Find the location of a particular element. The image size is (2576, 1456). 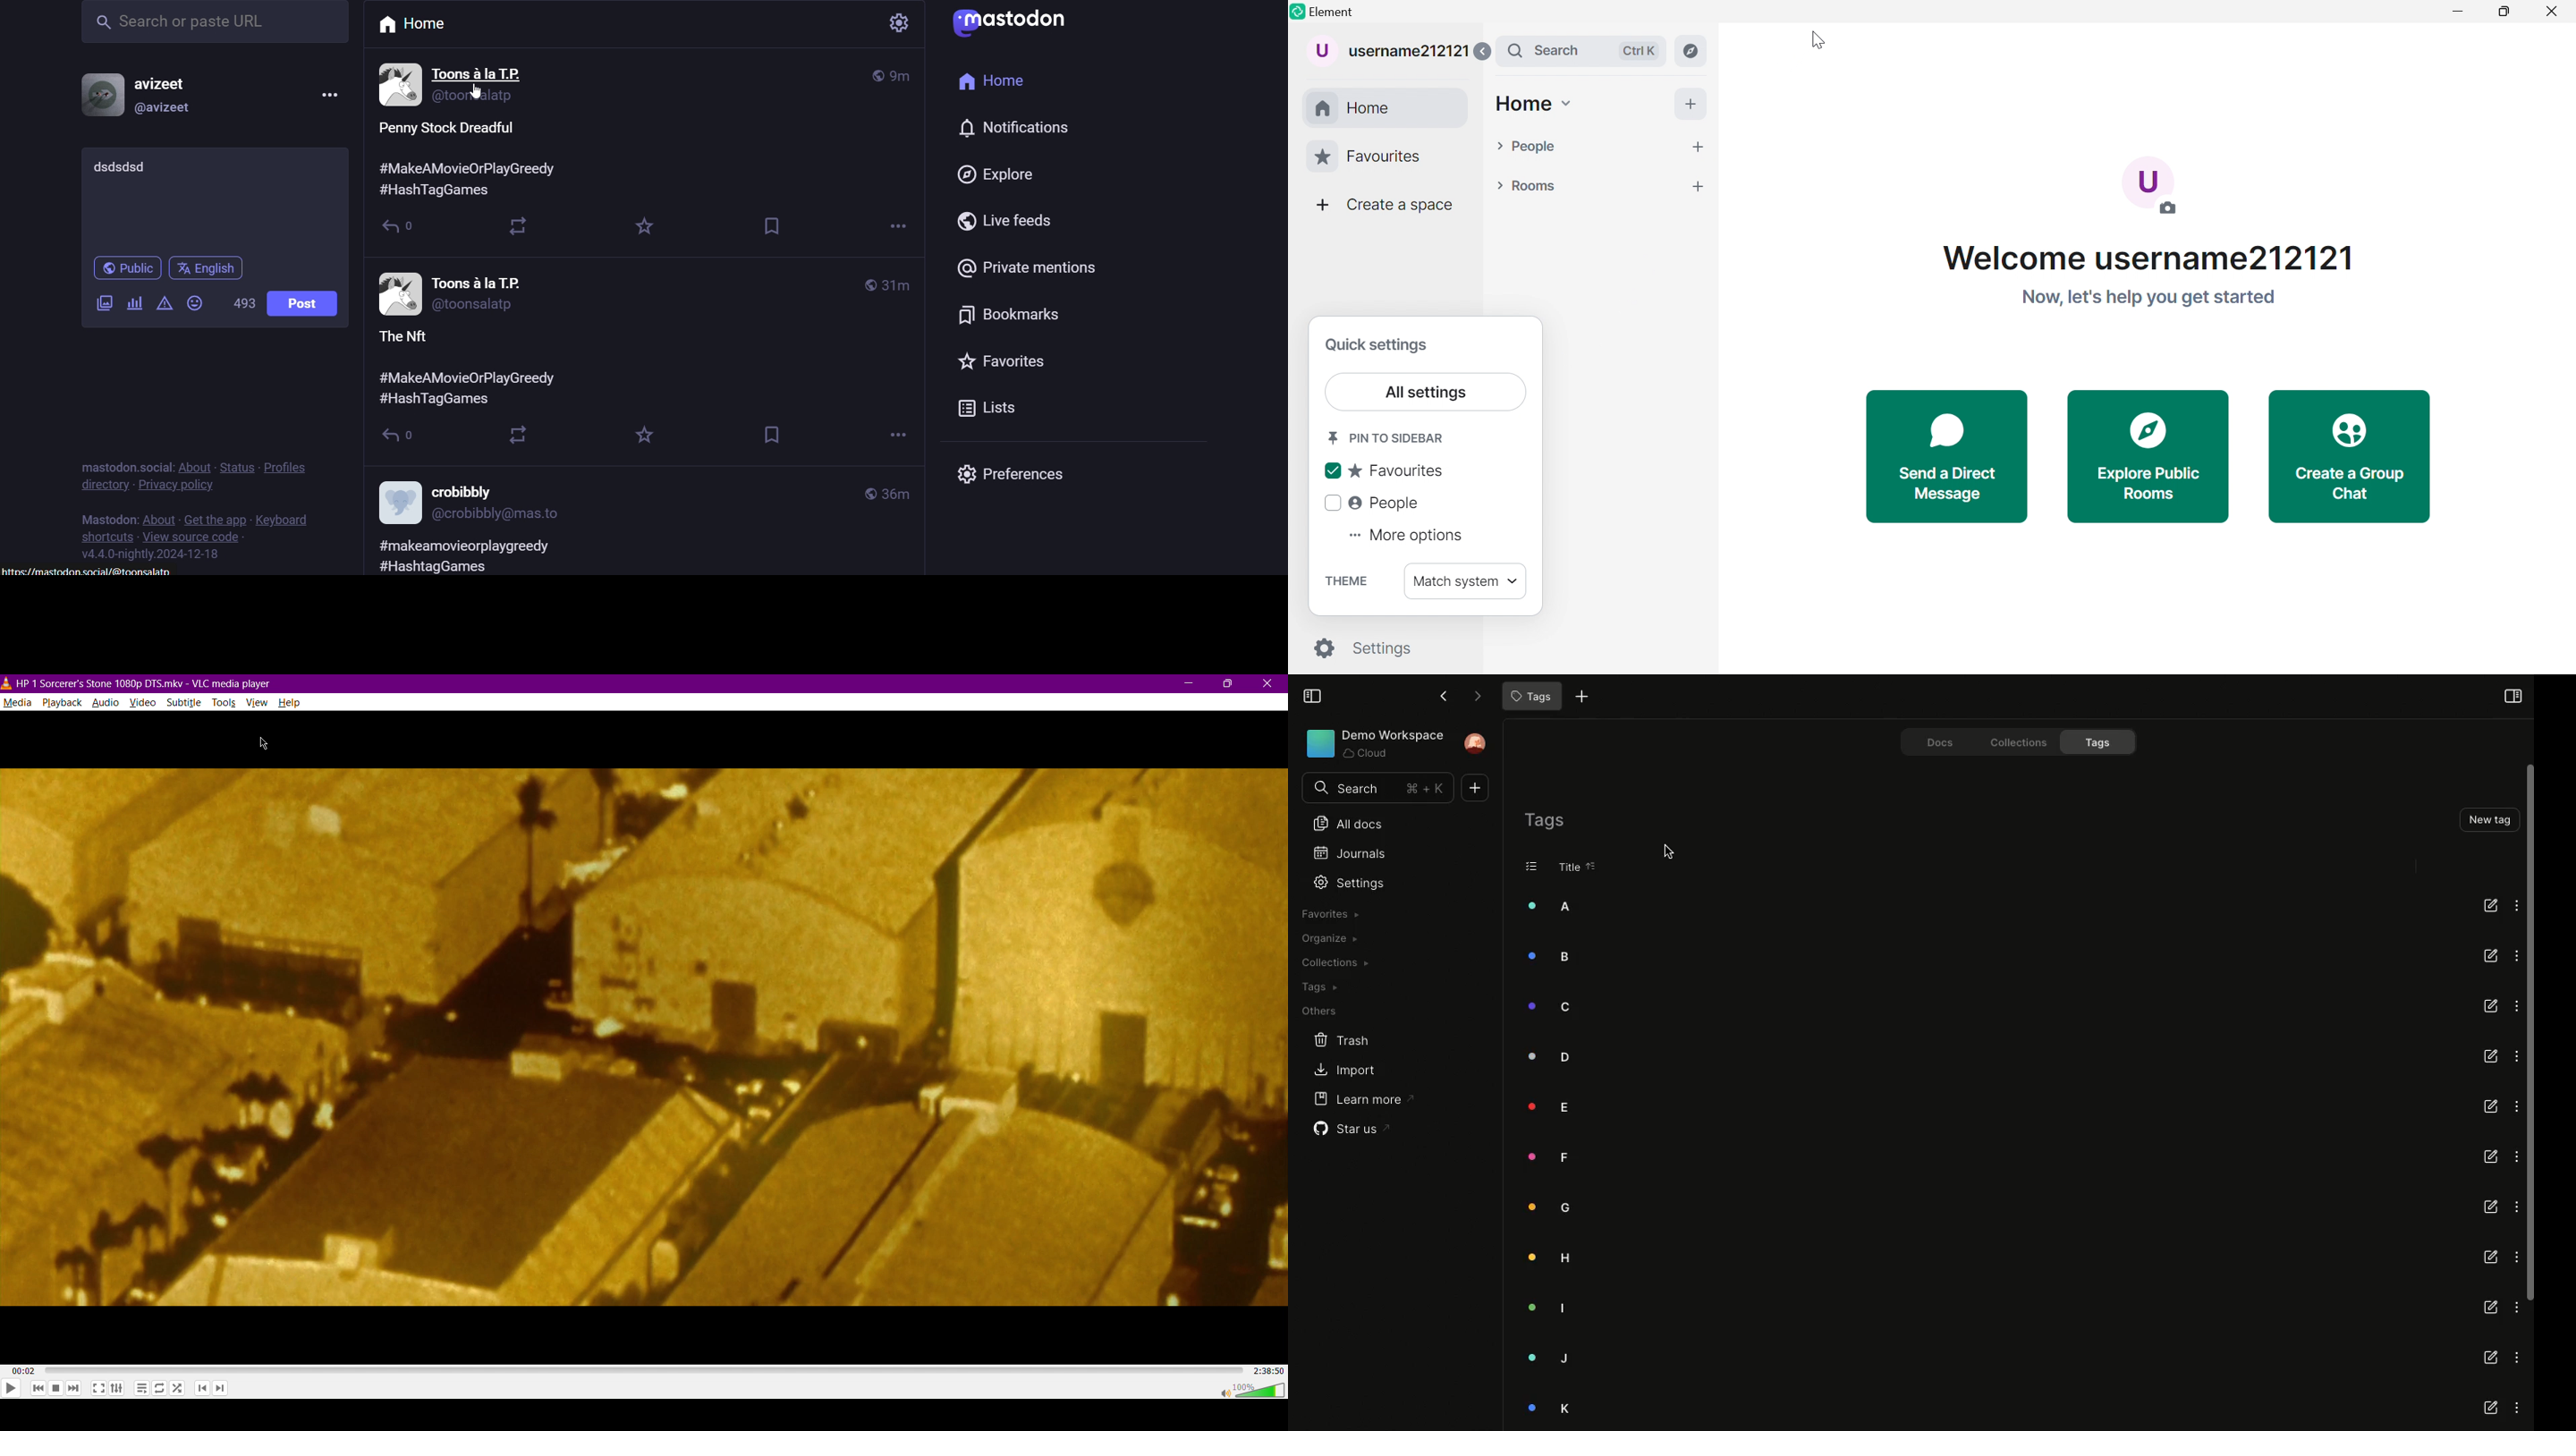

Volume 100% is located at coordinates (1247, 1389).